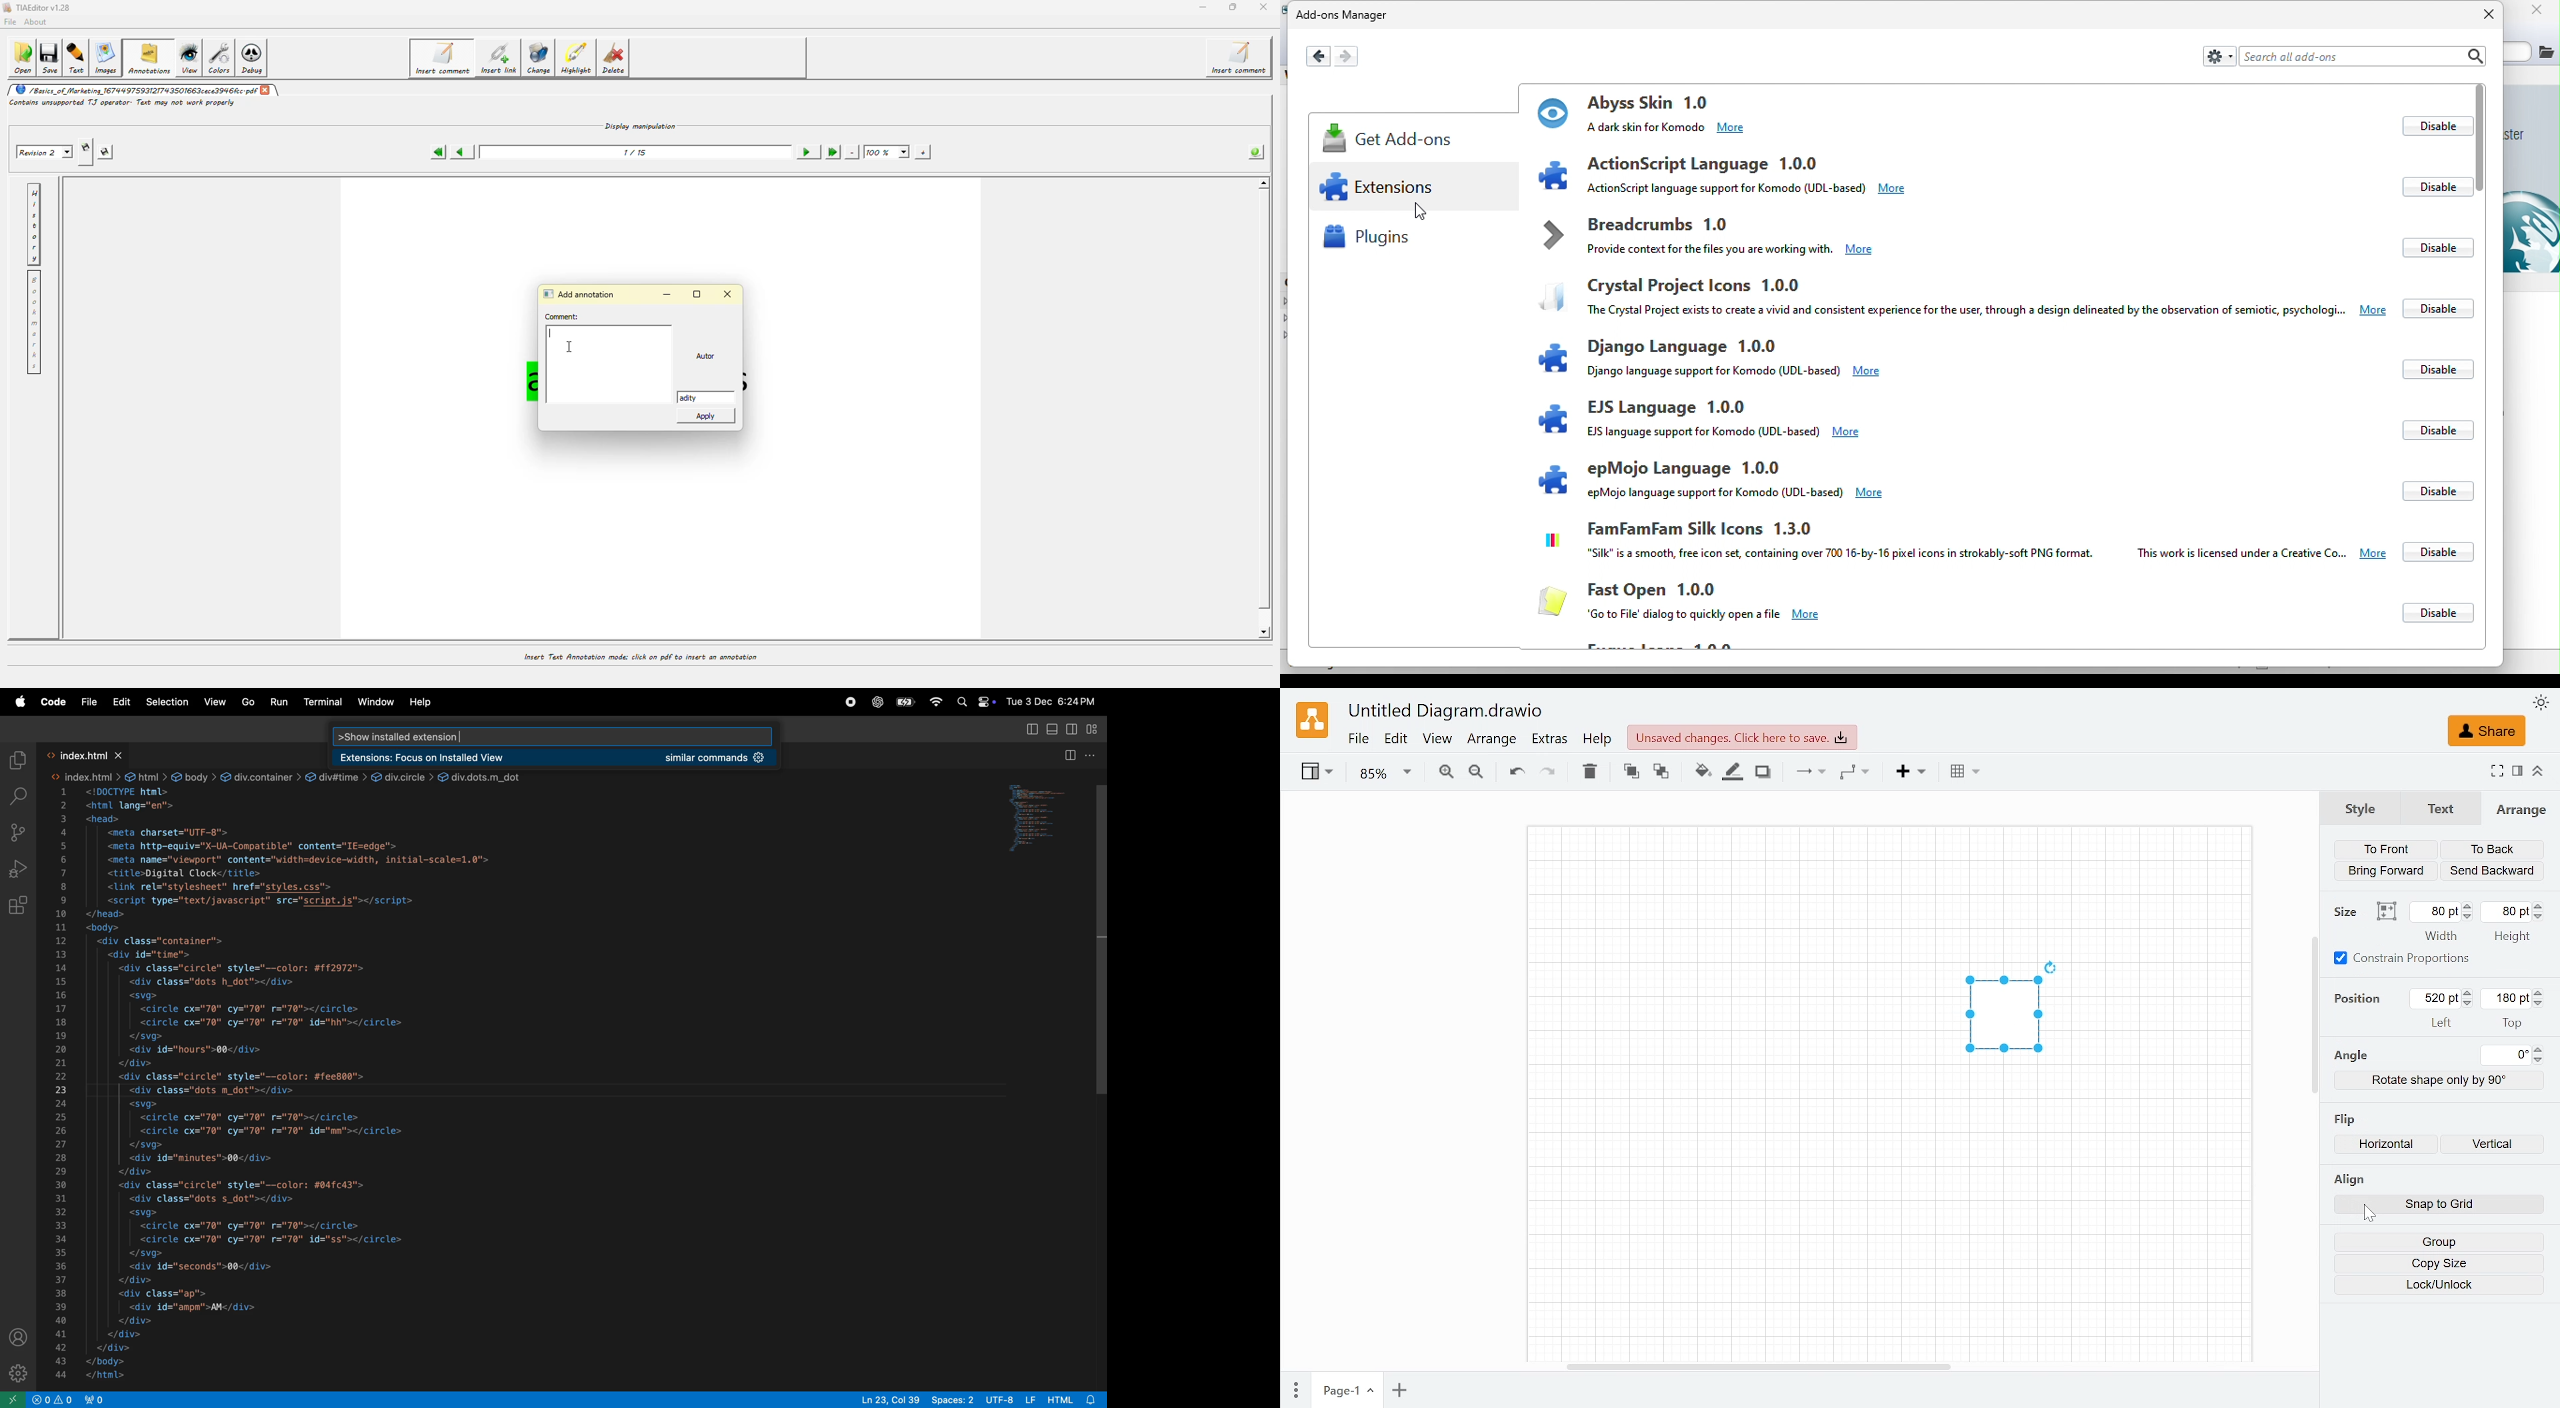 The width and height of the screenshot is (2576, 1428). I want to click on width, so click(2441, 936).